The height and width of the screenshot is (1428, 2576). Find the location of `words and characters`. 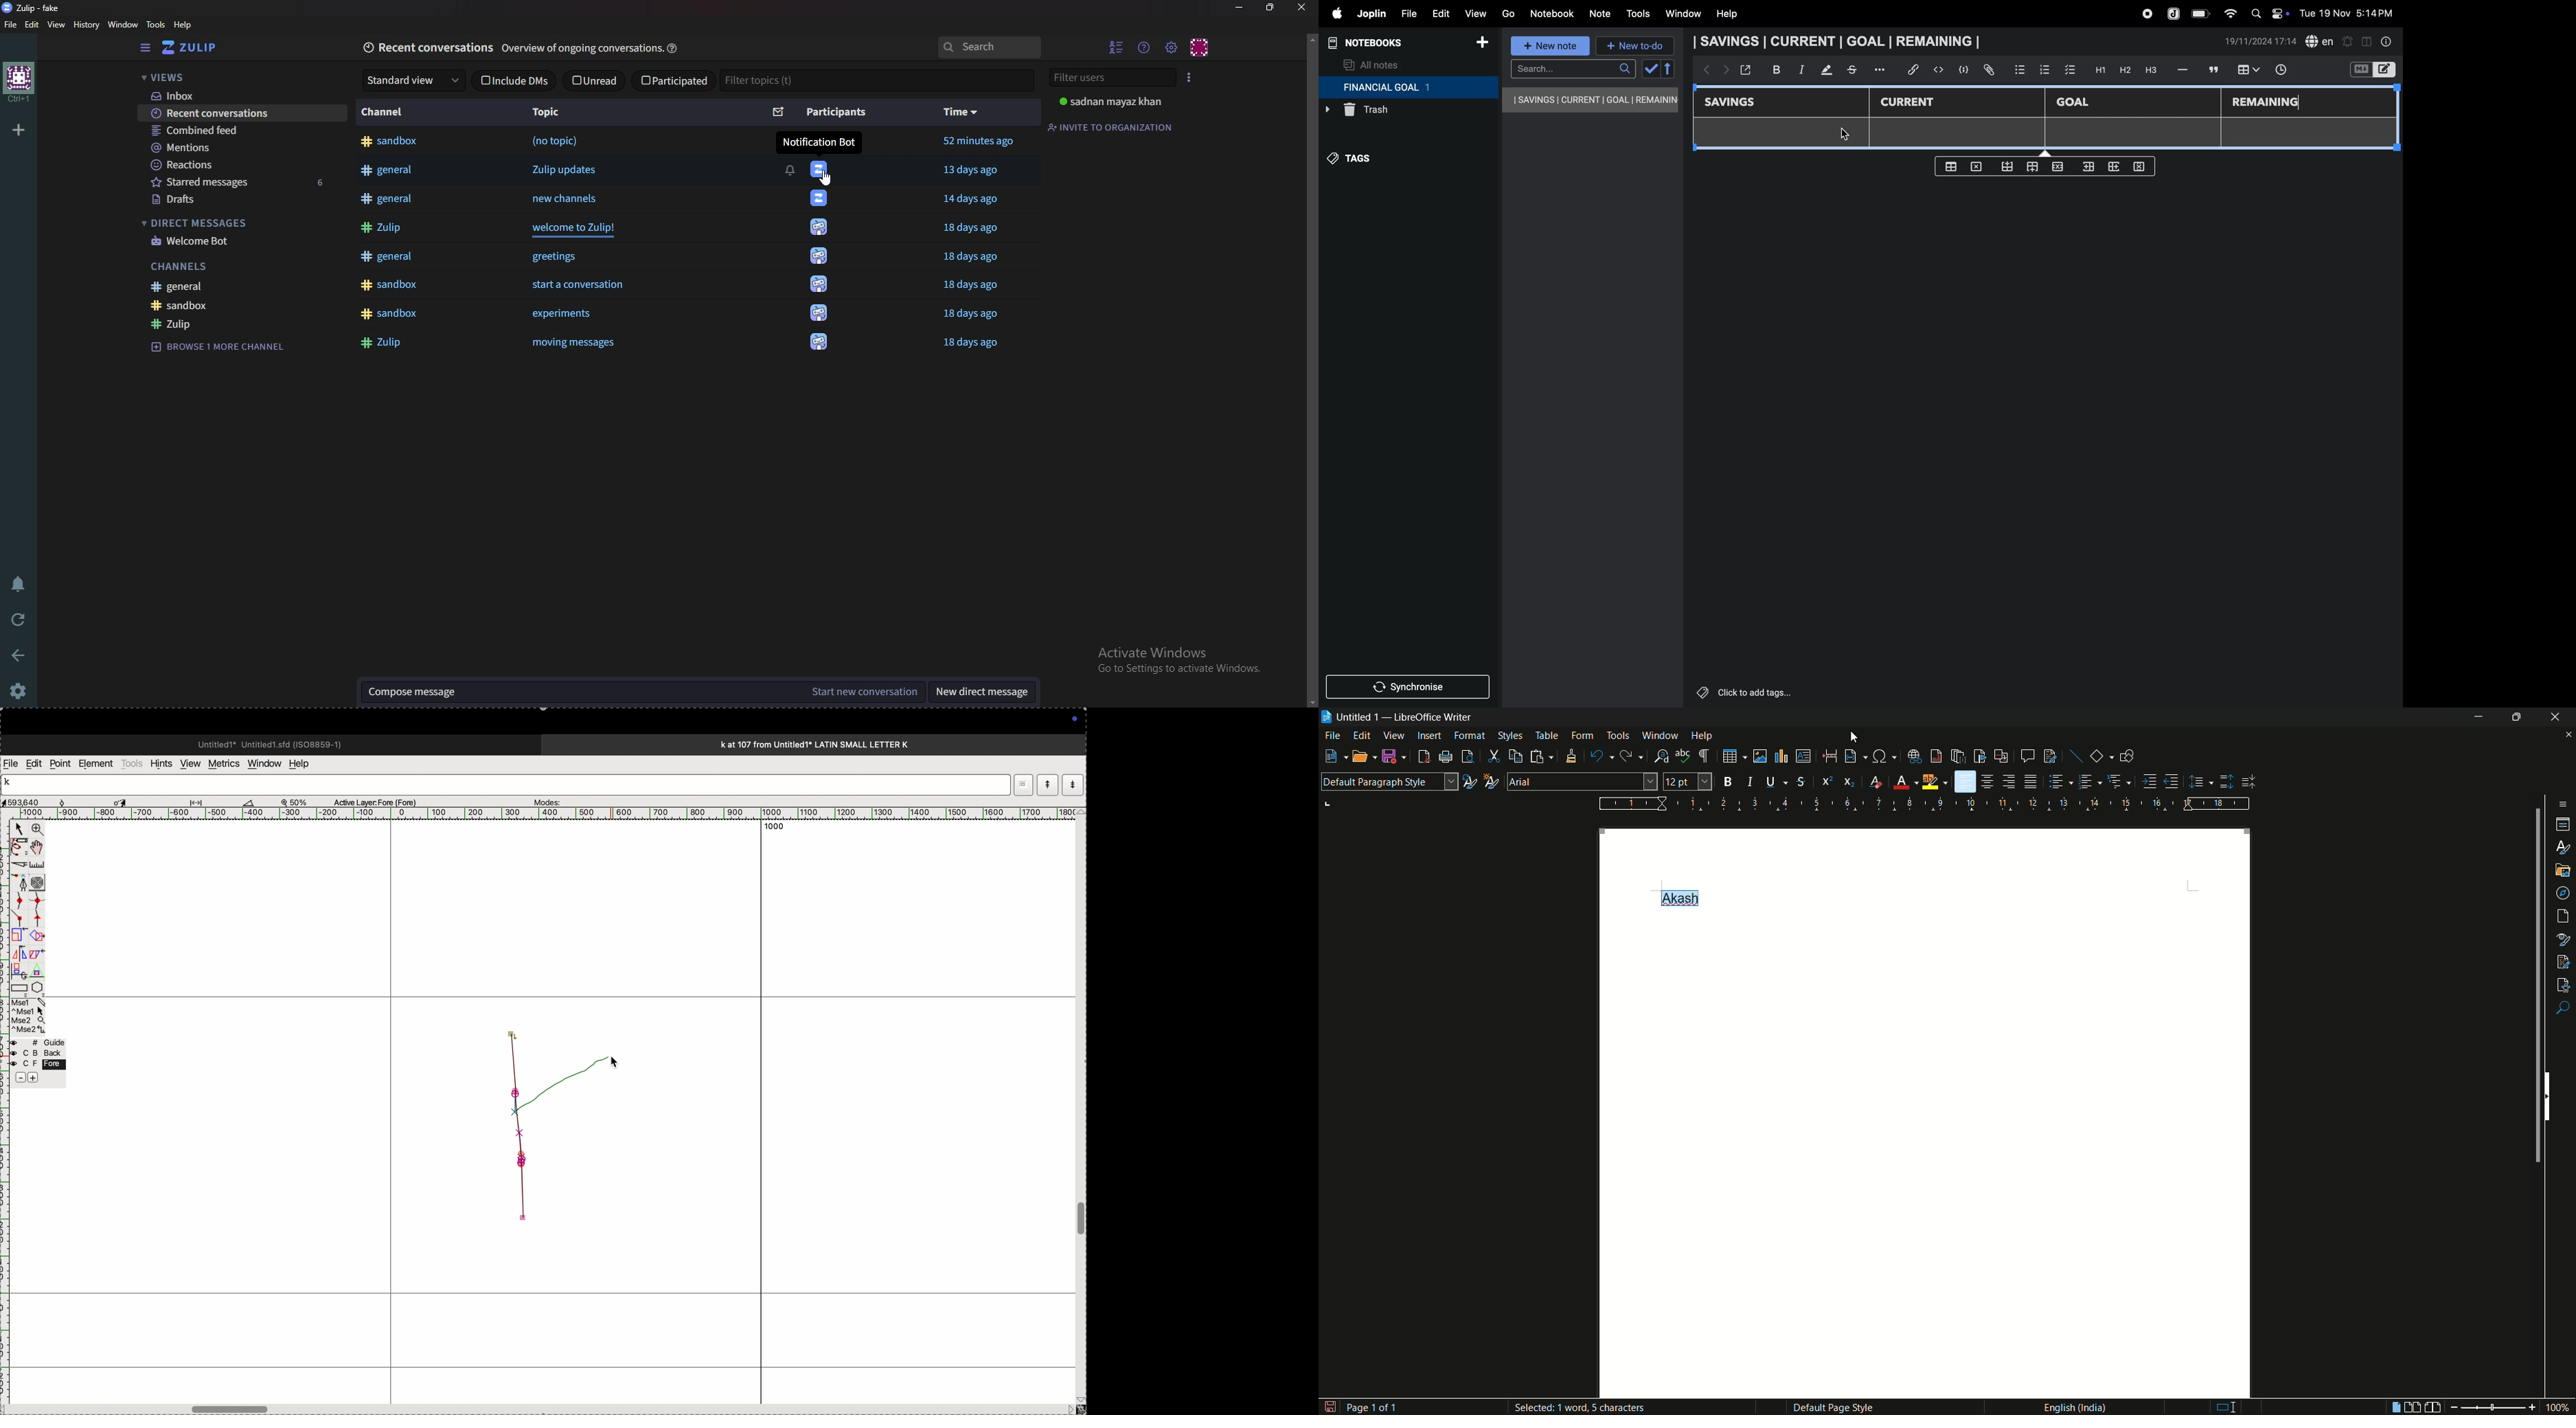

words and characters is located at coordinates (1583, 1409).